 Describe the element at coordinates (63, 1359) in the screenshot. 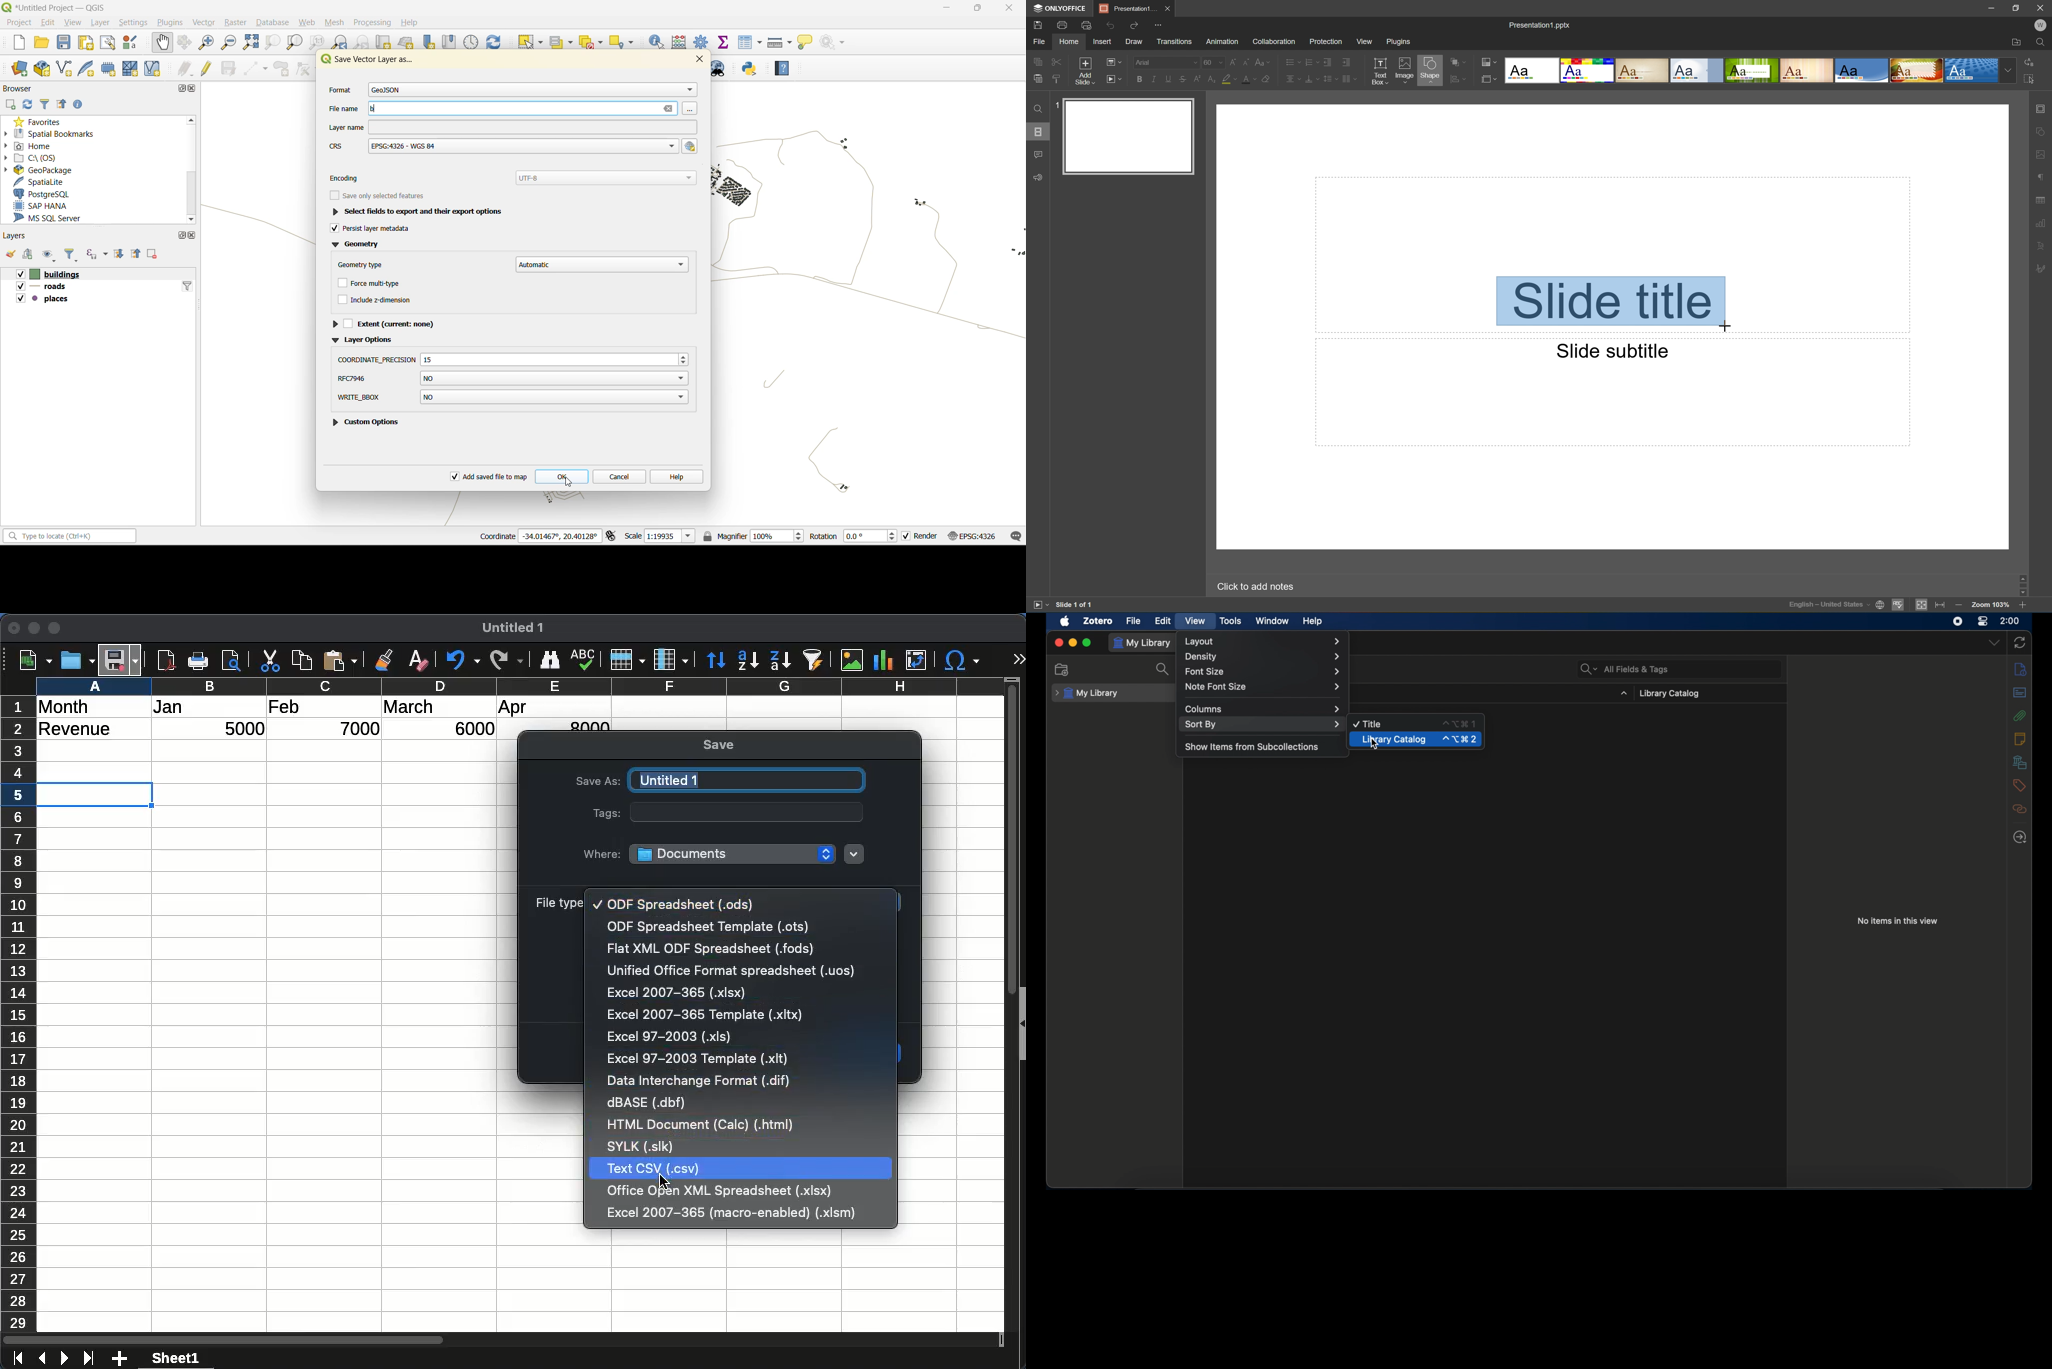

I see `next sheet` at that location.